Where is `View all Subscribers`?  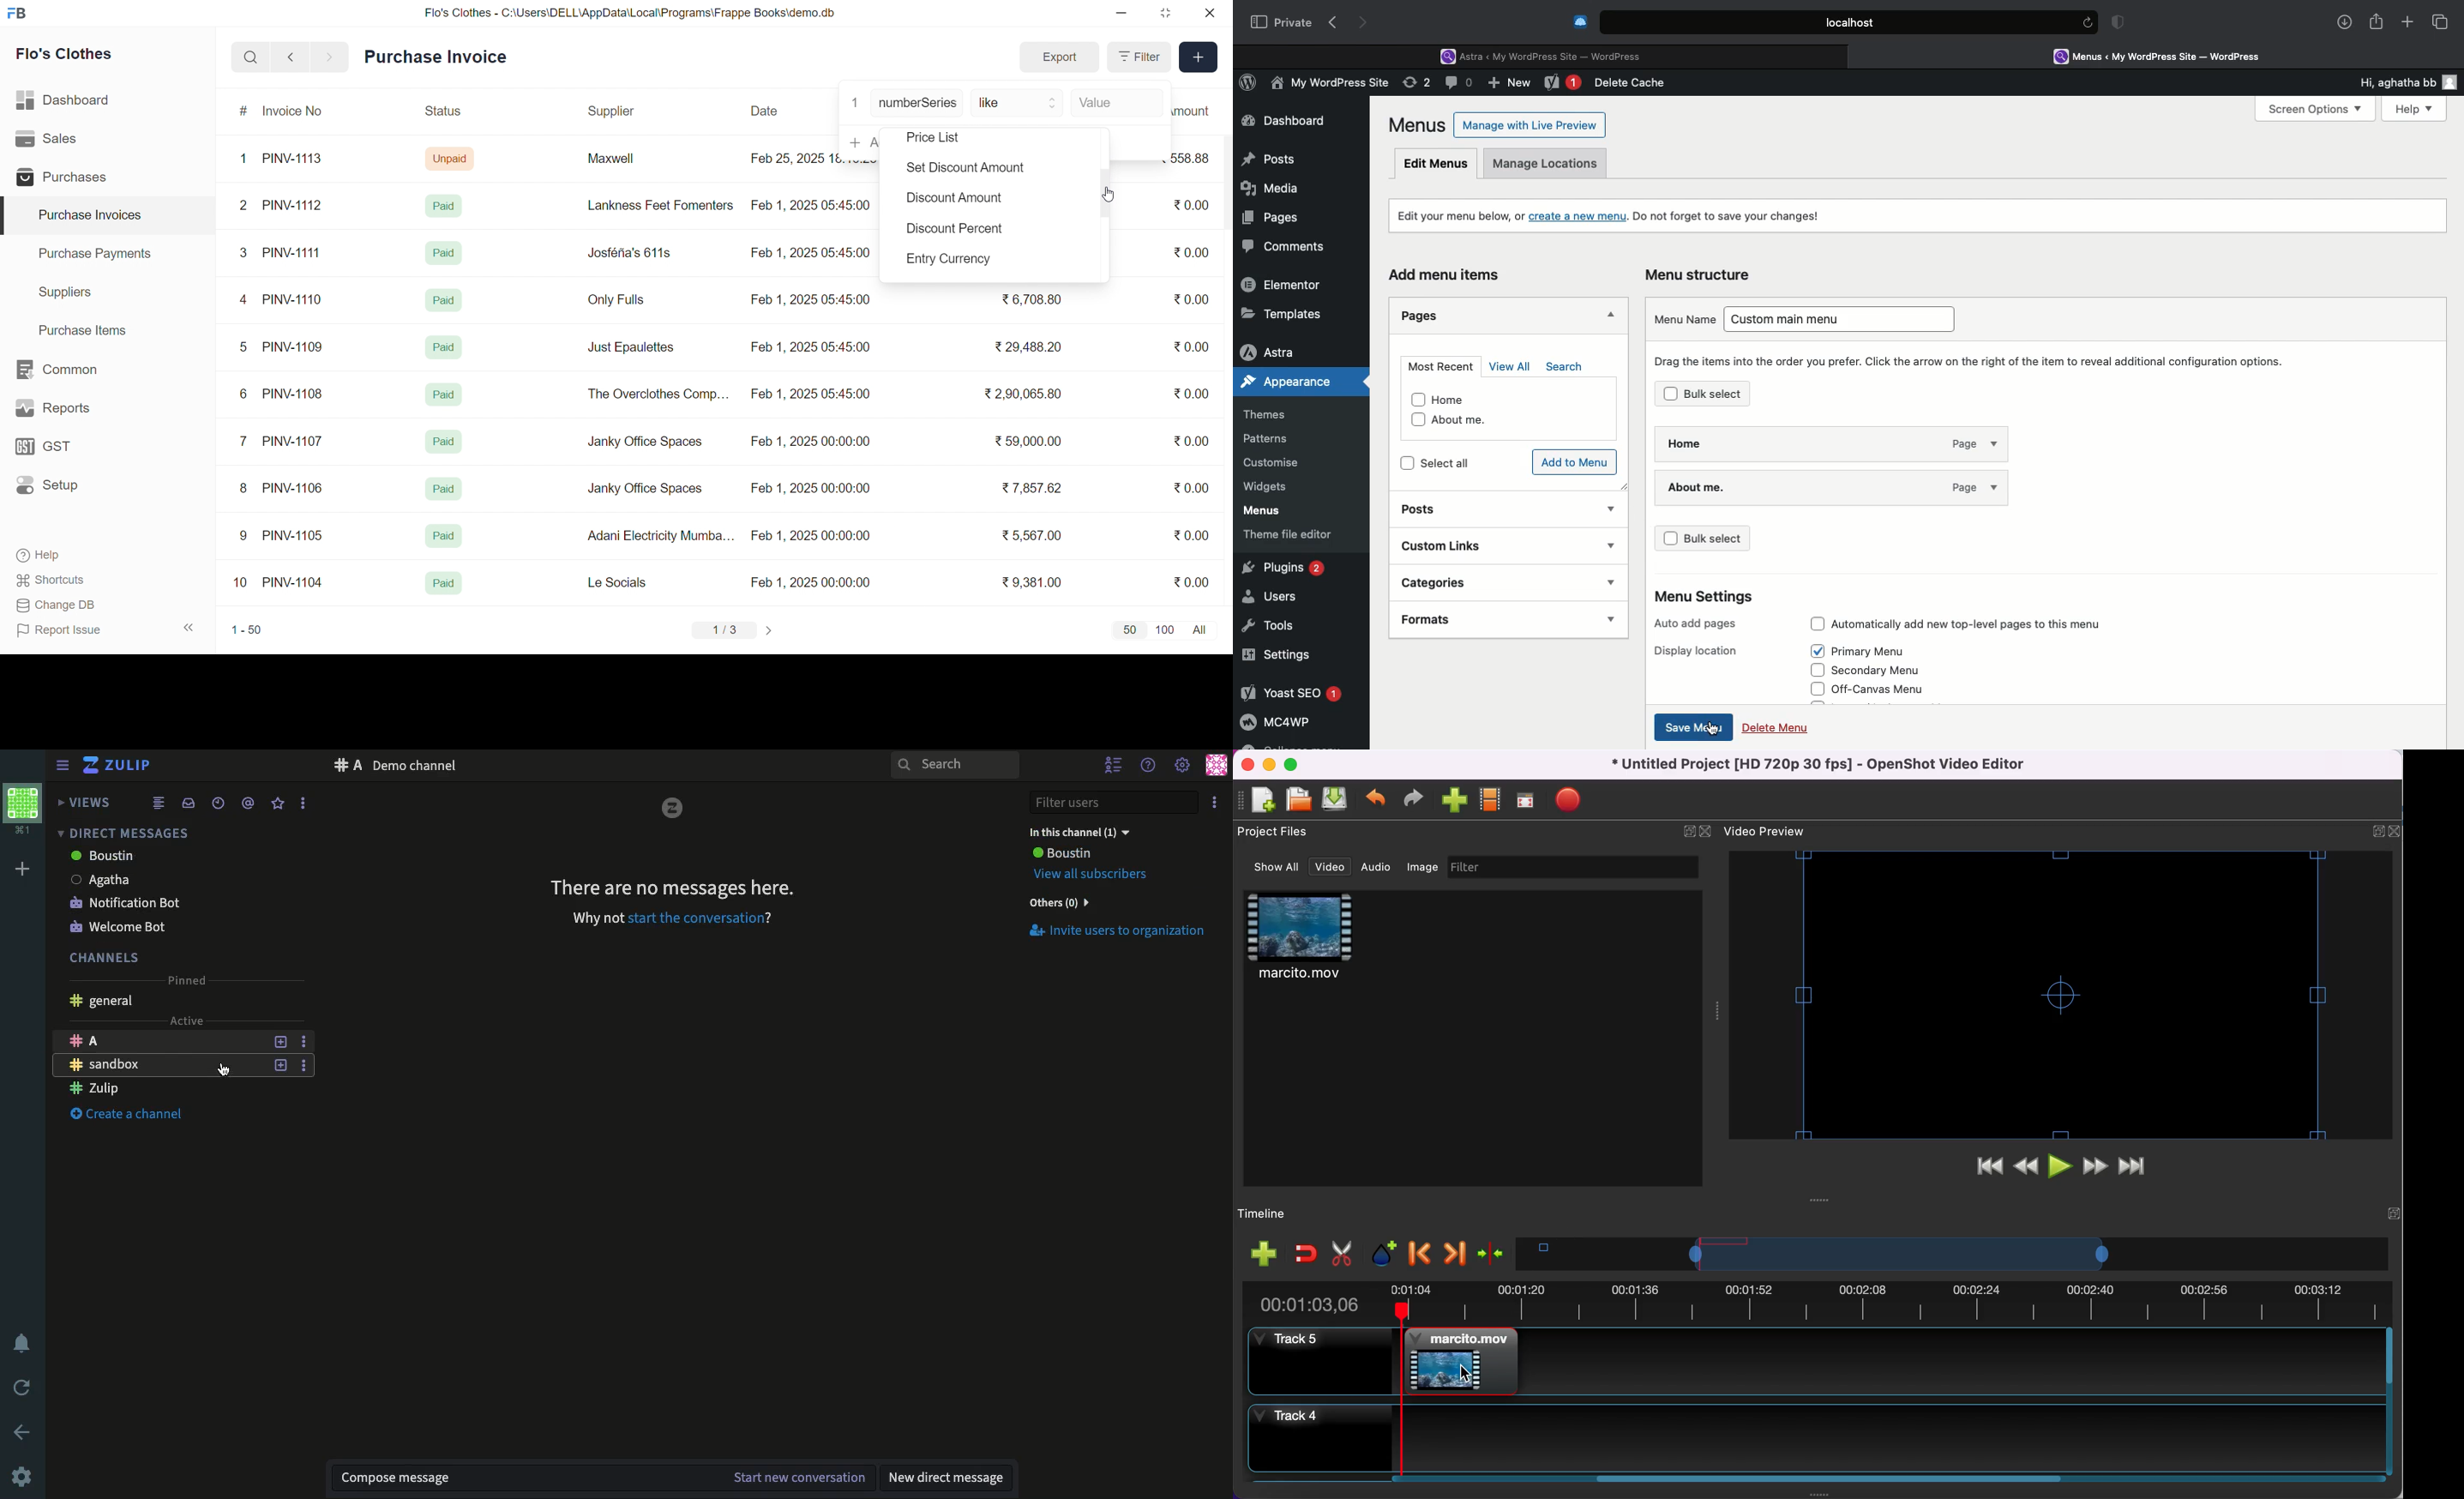 View all Subscribers is located at coordinates (1094, 874).